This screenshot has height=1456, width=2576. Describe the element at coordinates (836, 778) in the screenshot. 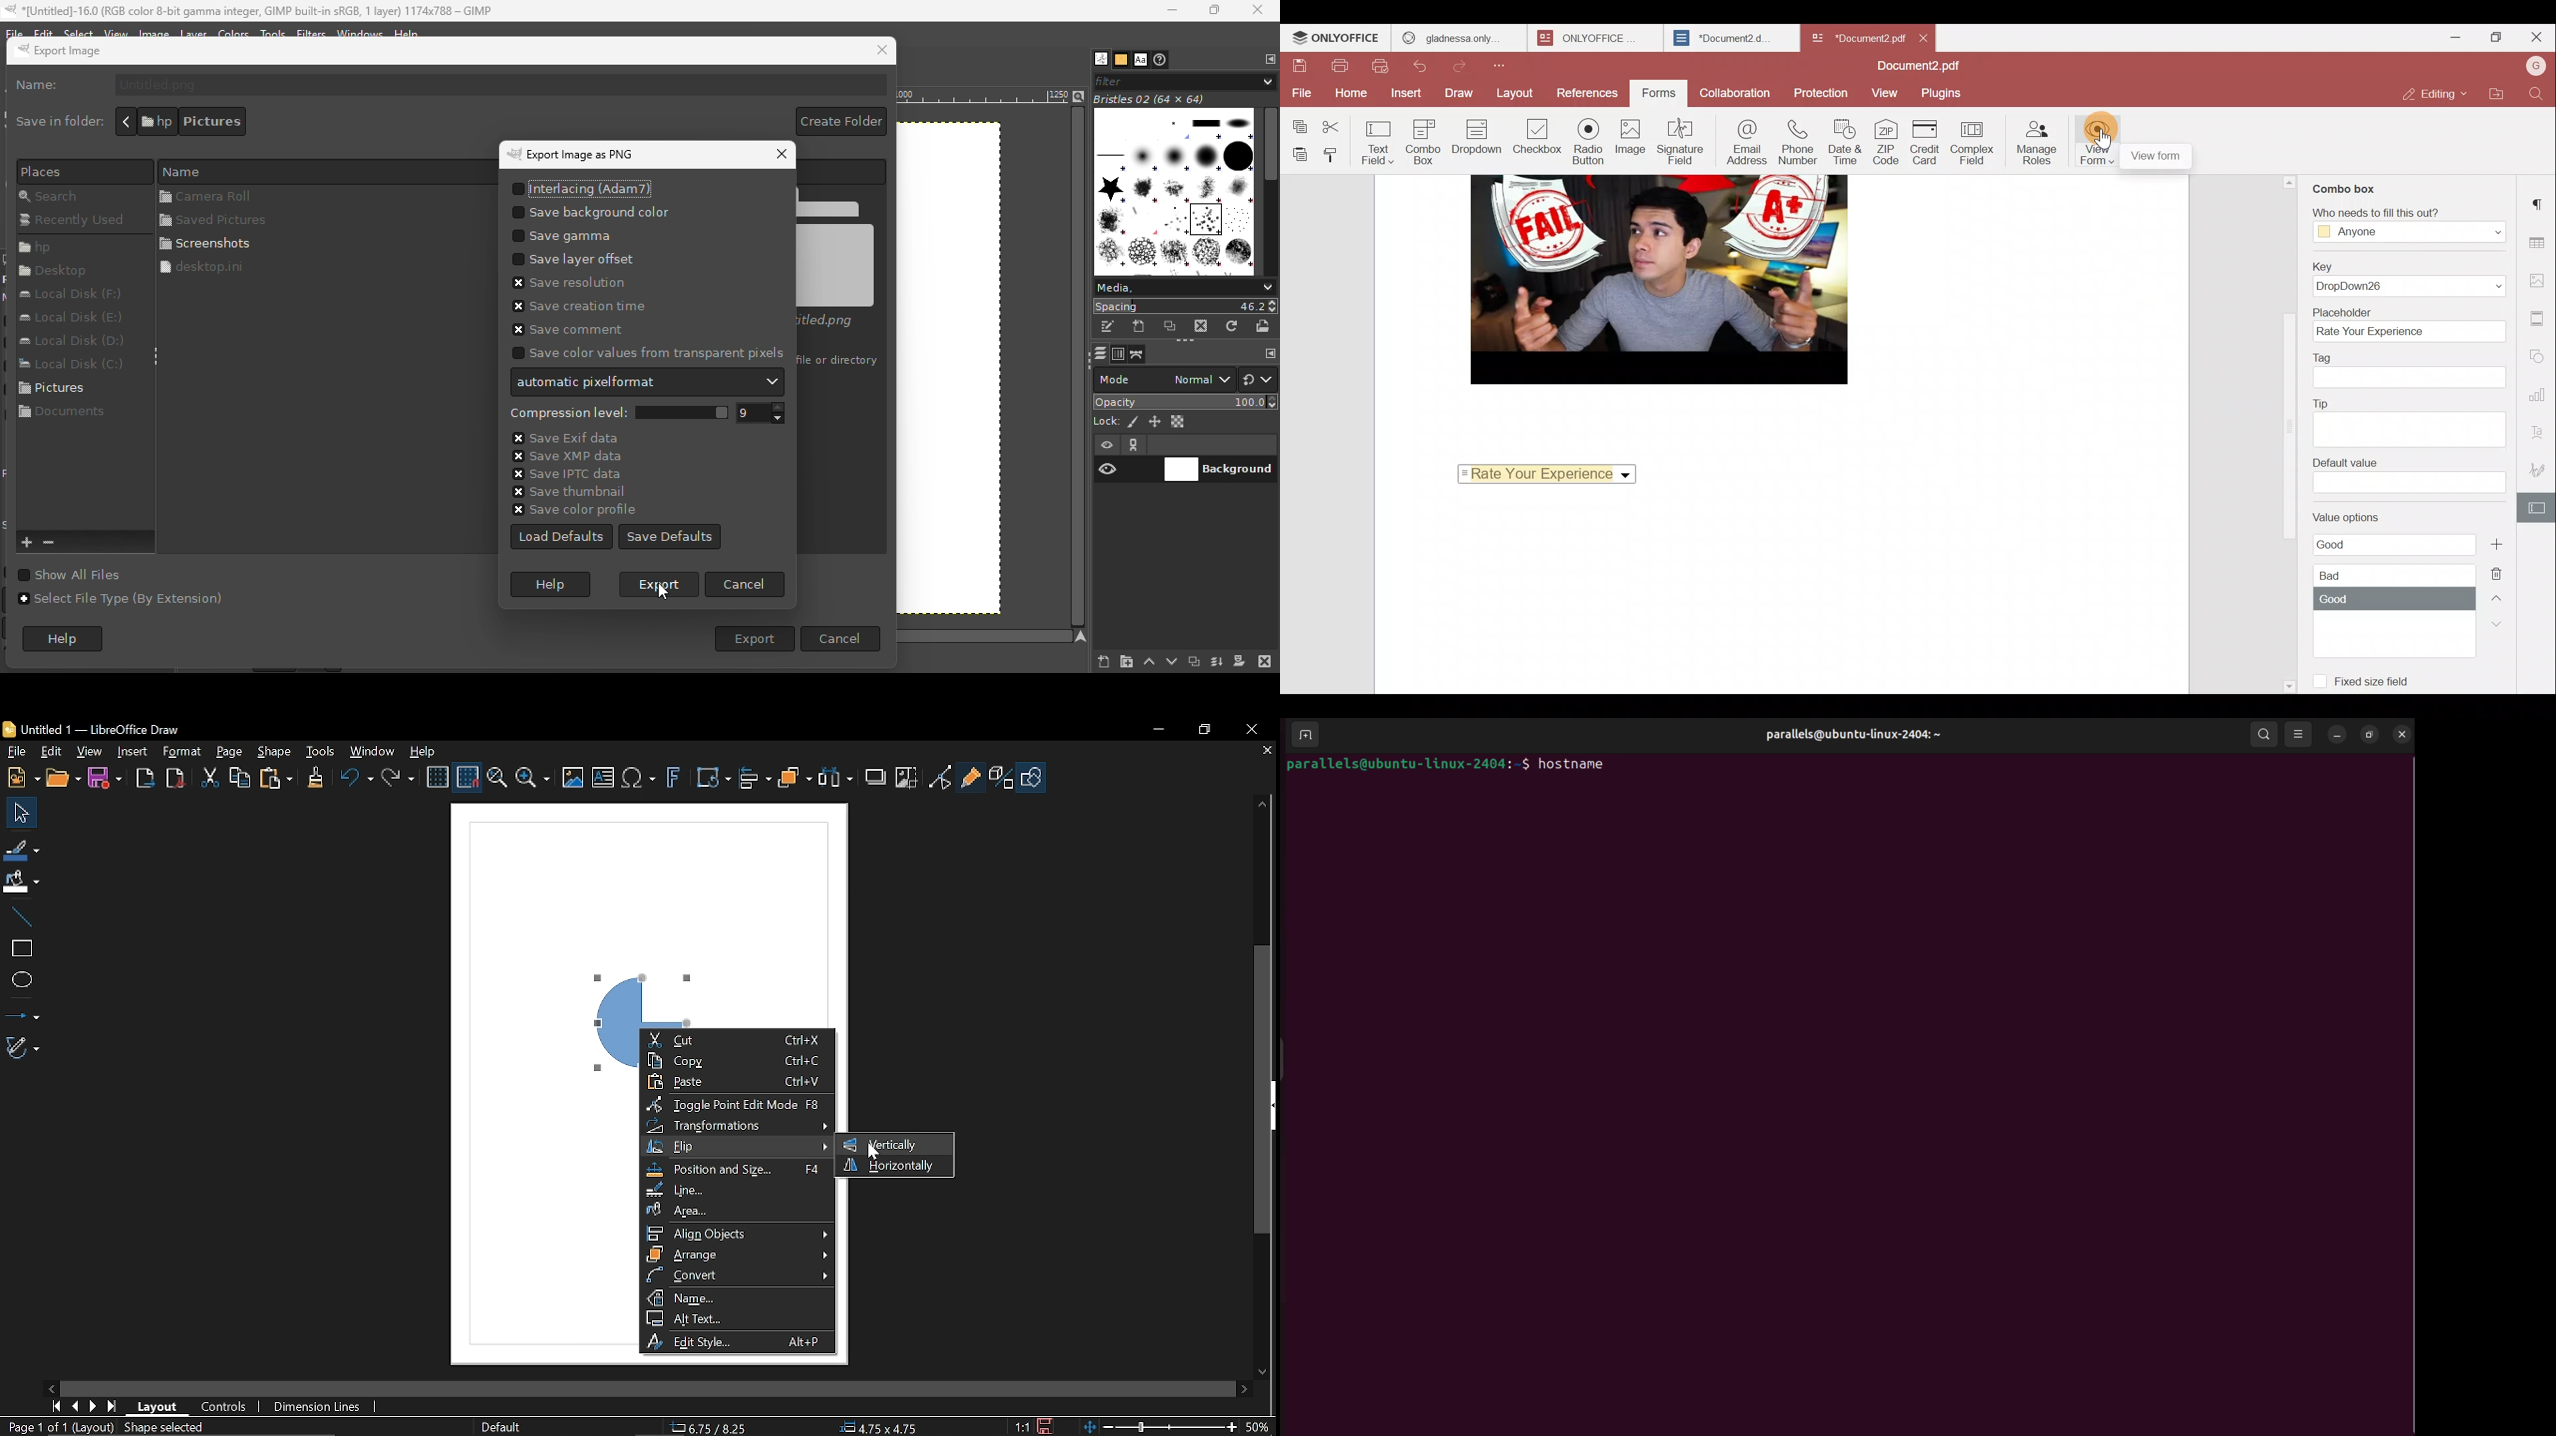

I see `Select at least three object to distribute` at that location.